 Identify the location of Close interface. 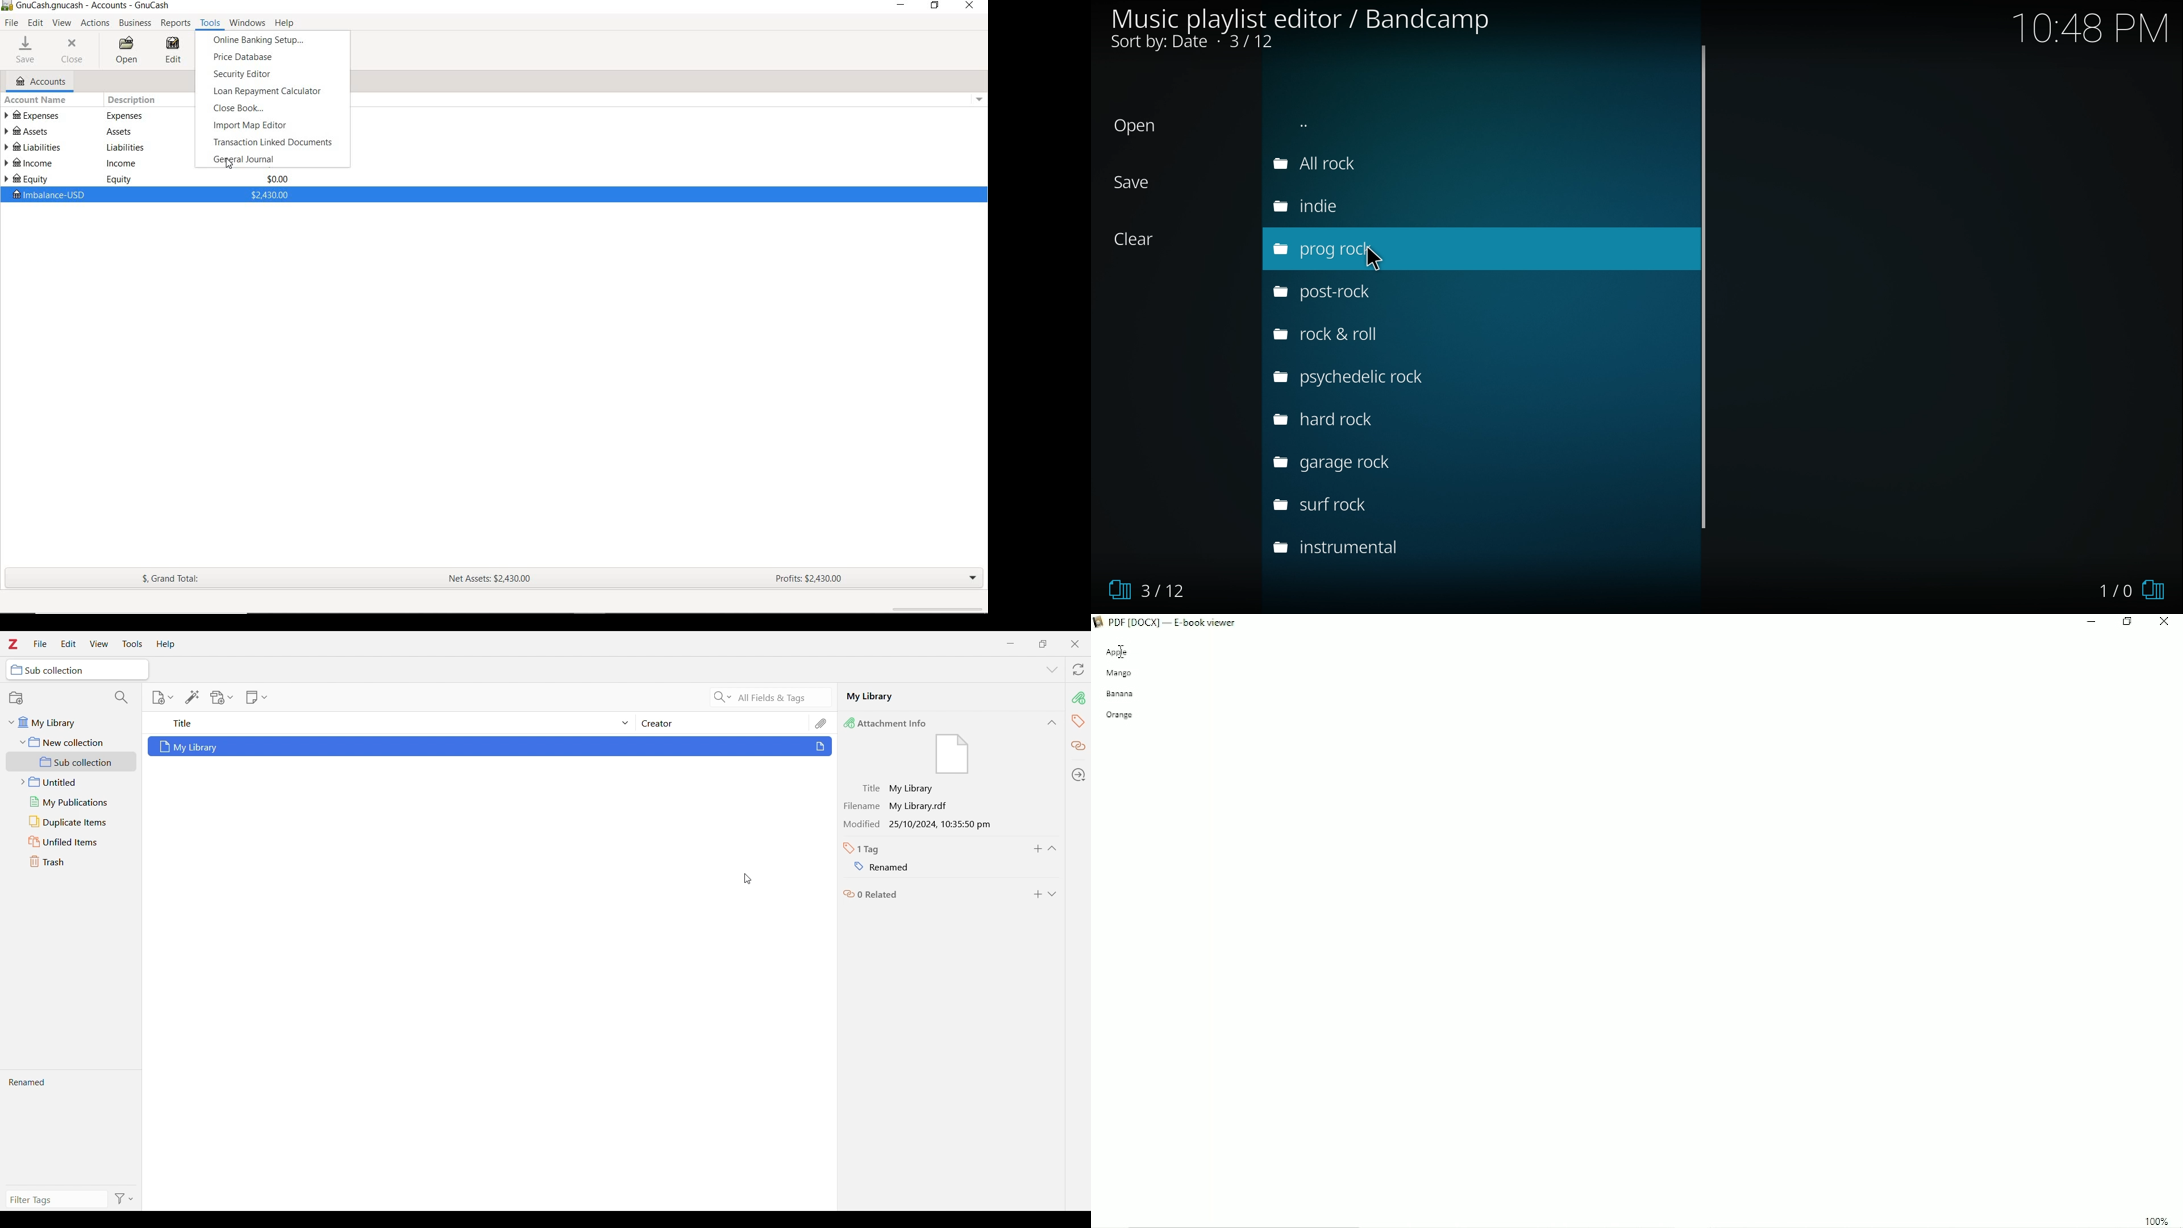
(1075, 644).